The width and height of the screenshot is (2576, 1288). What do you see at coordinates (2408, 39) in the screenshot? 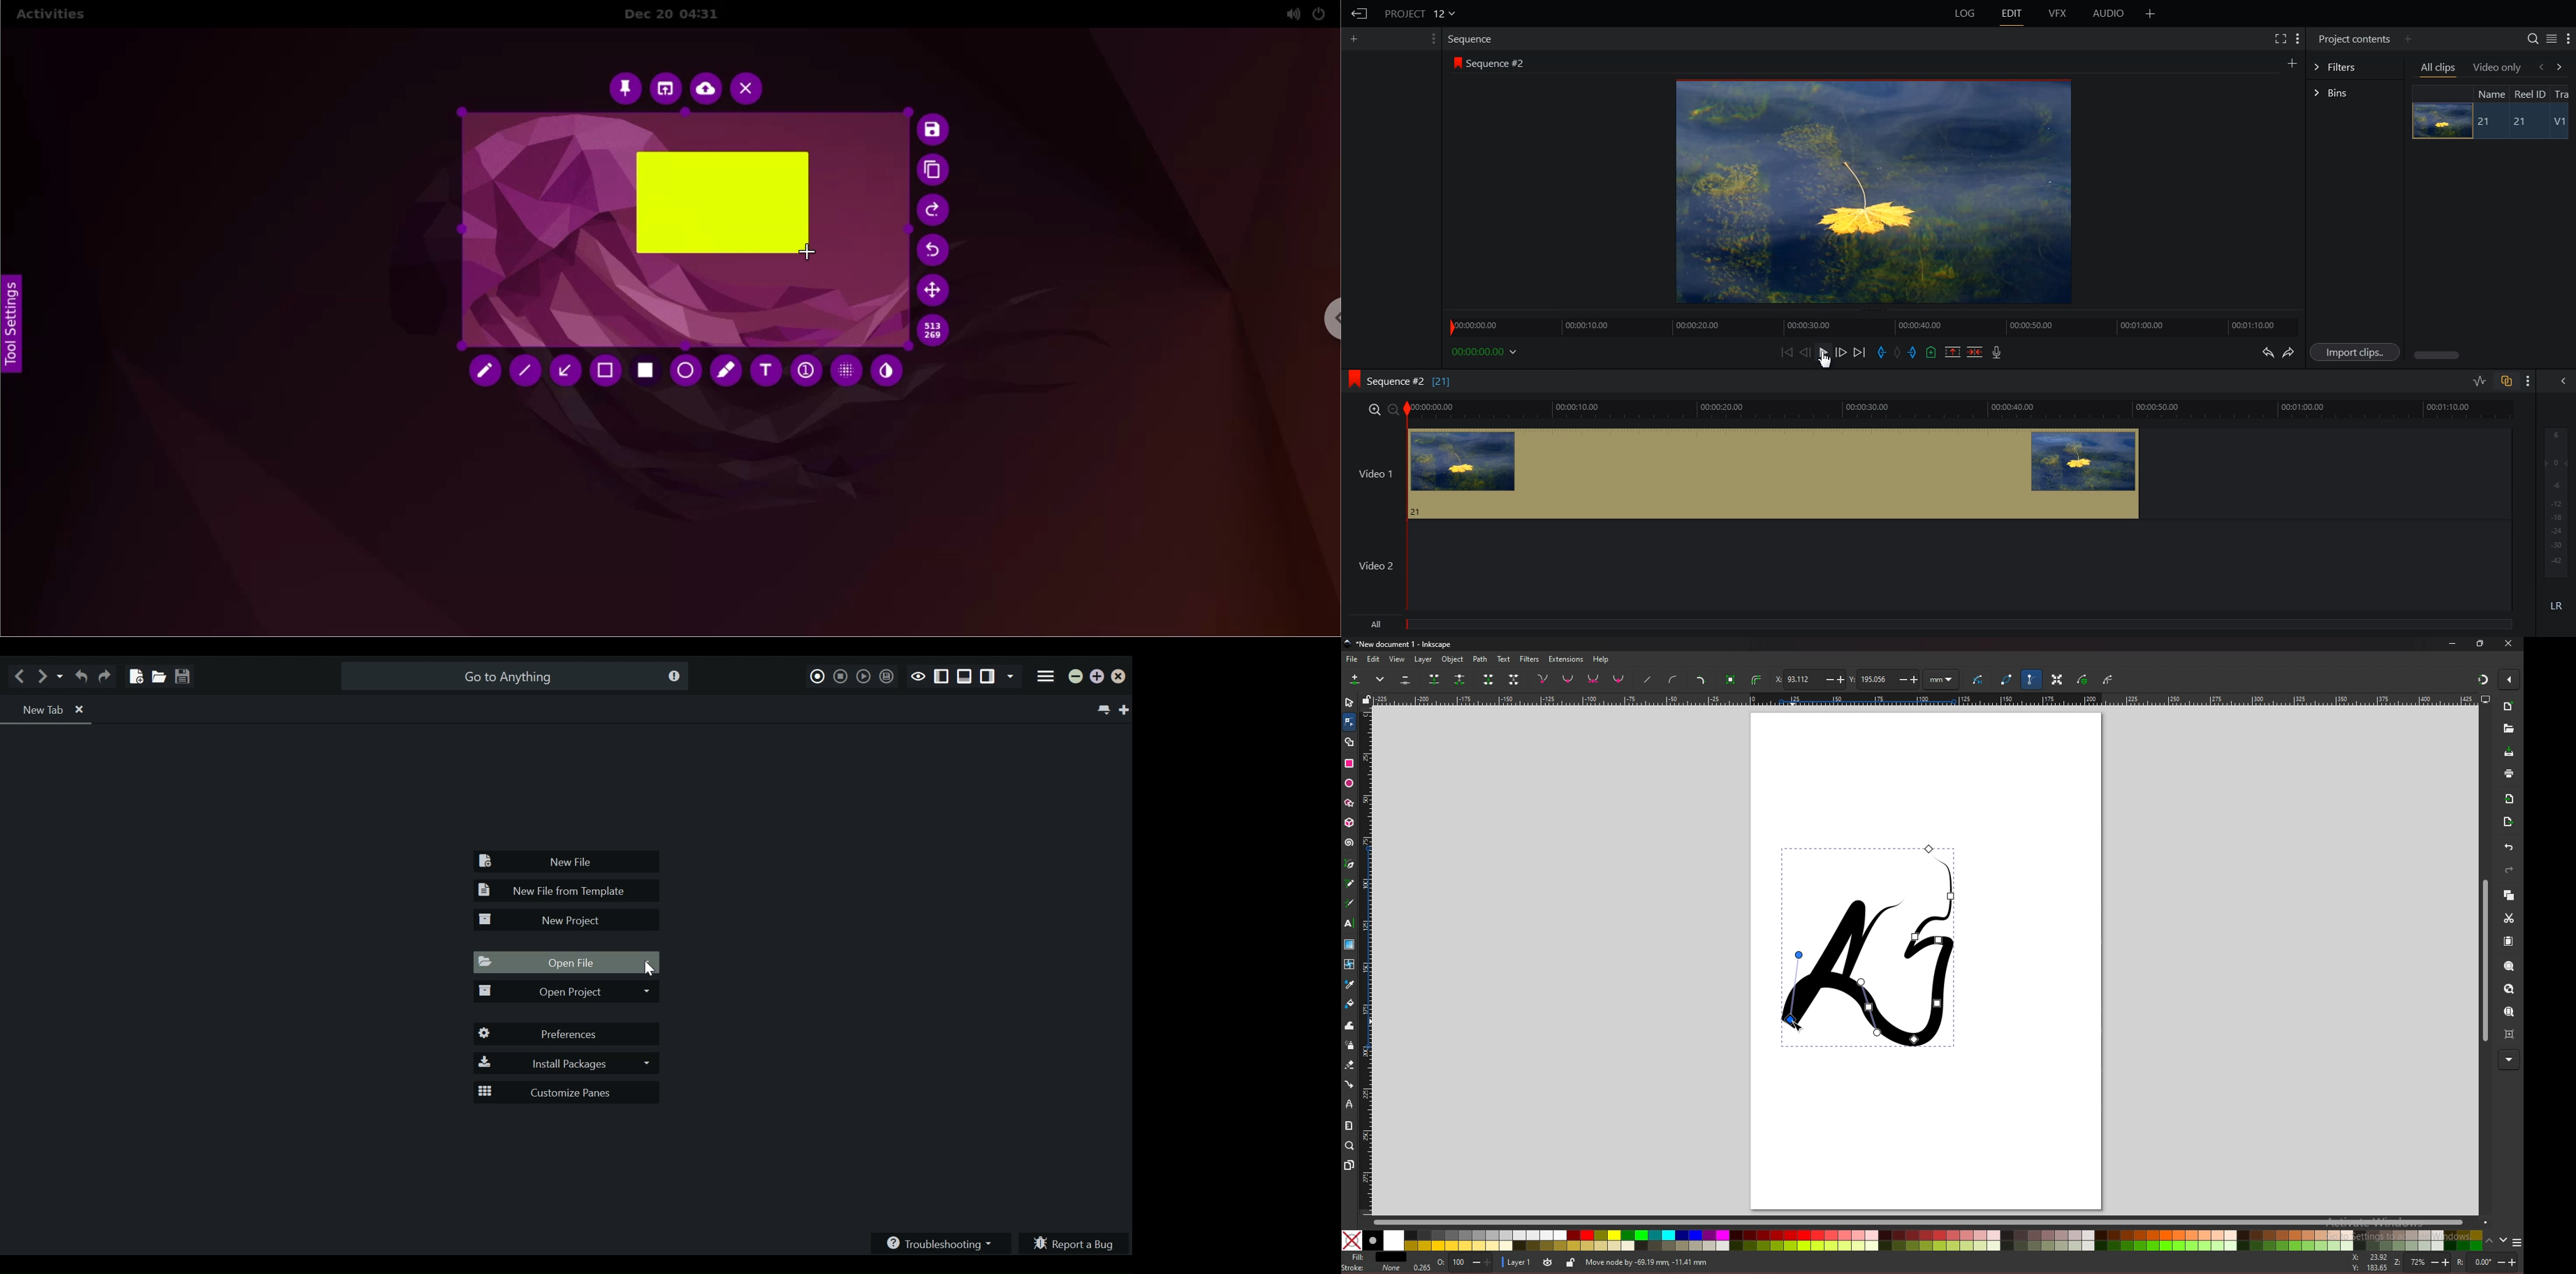
I see `Add panel` at bounding box center [2408, 39].